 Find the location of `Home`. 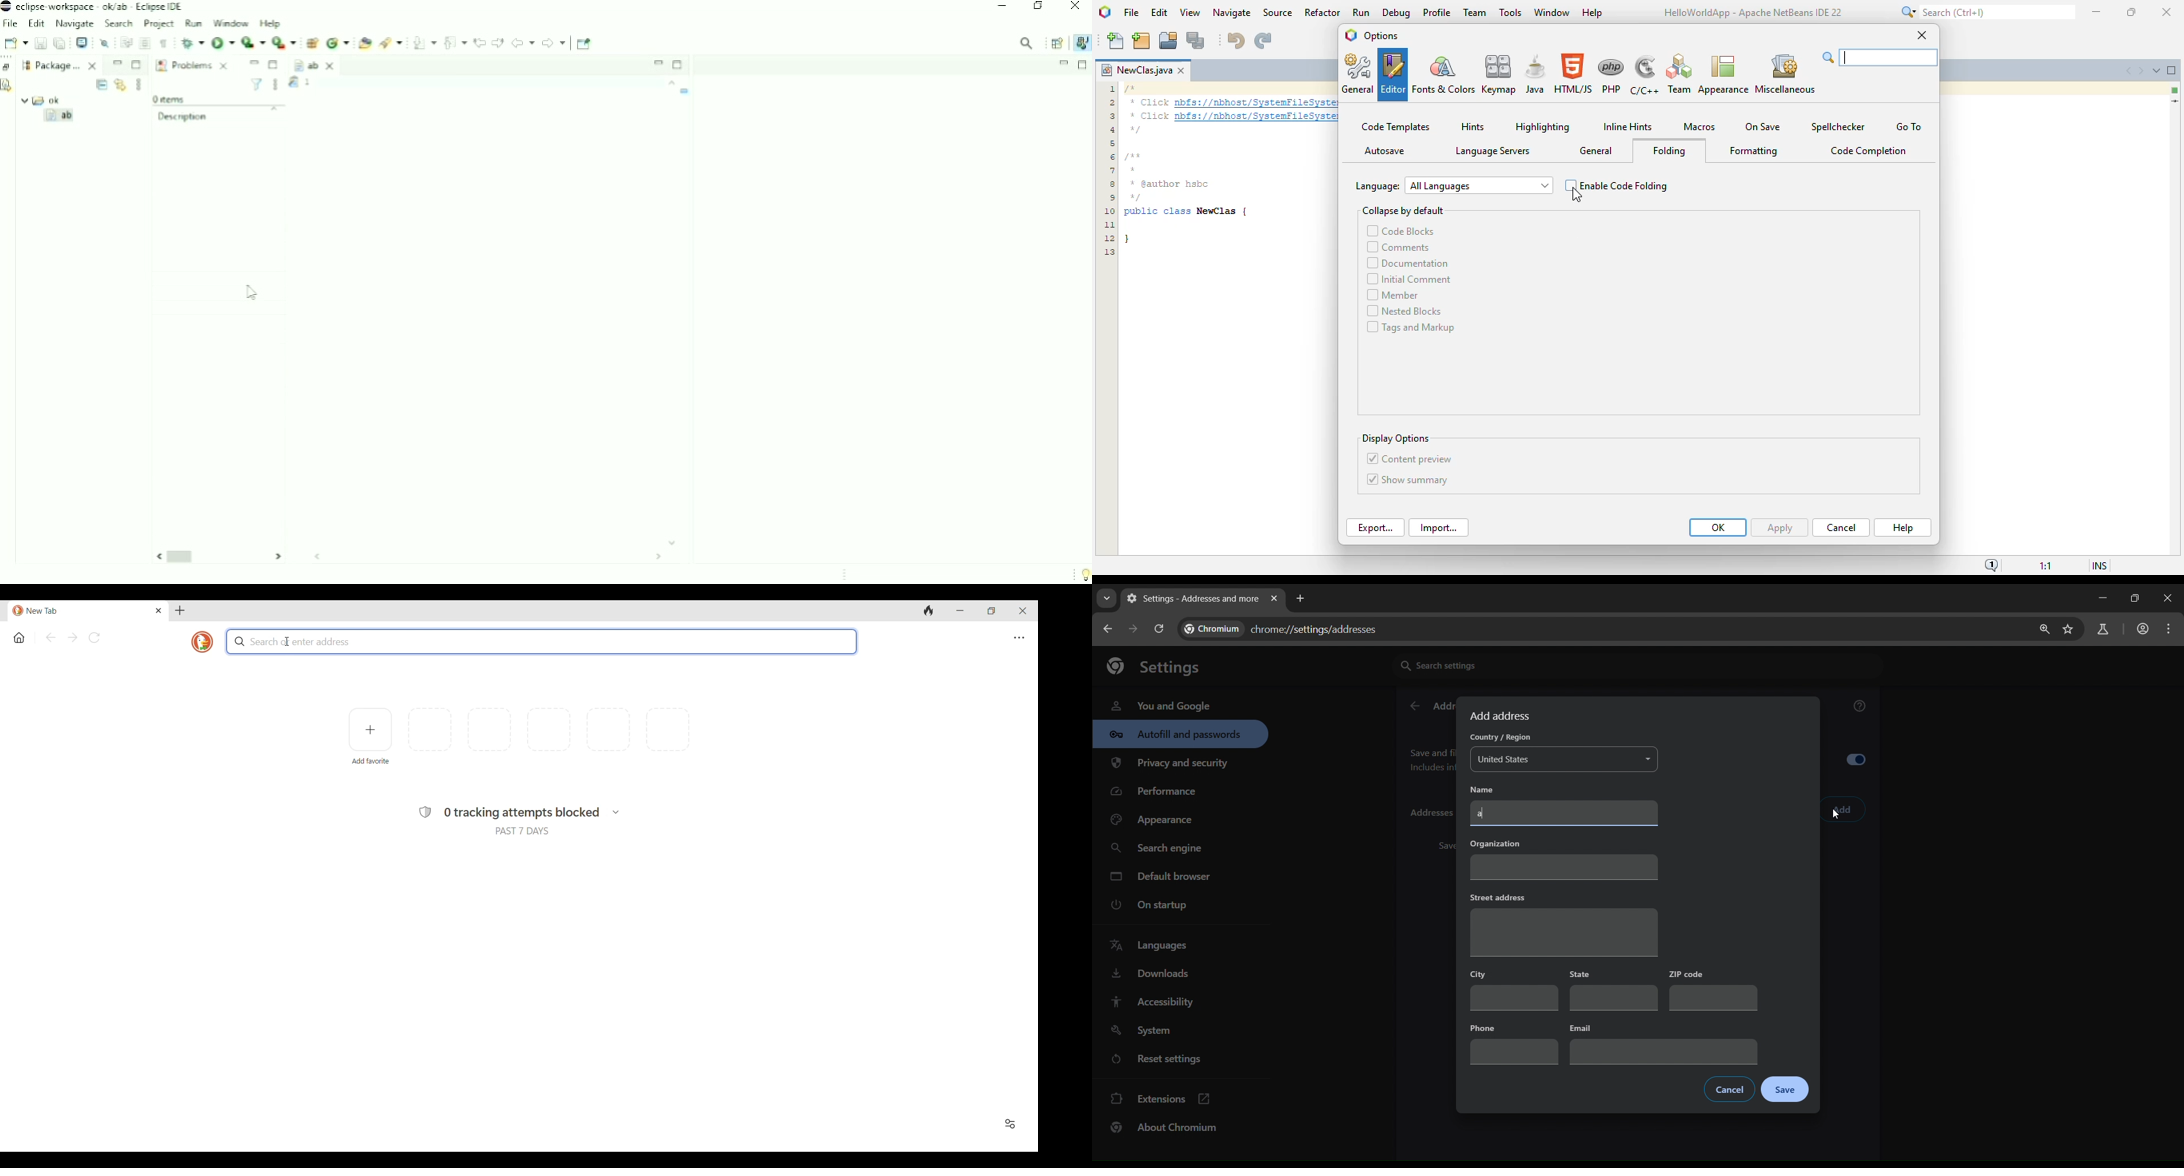

Home is located at coordinates (19, 638).